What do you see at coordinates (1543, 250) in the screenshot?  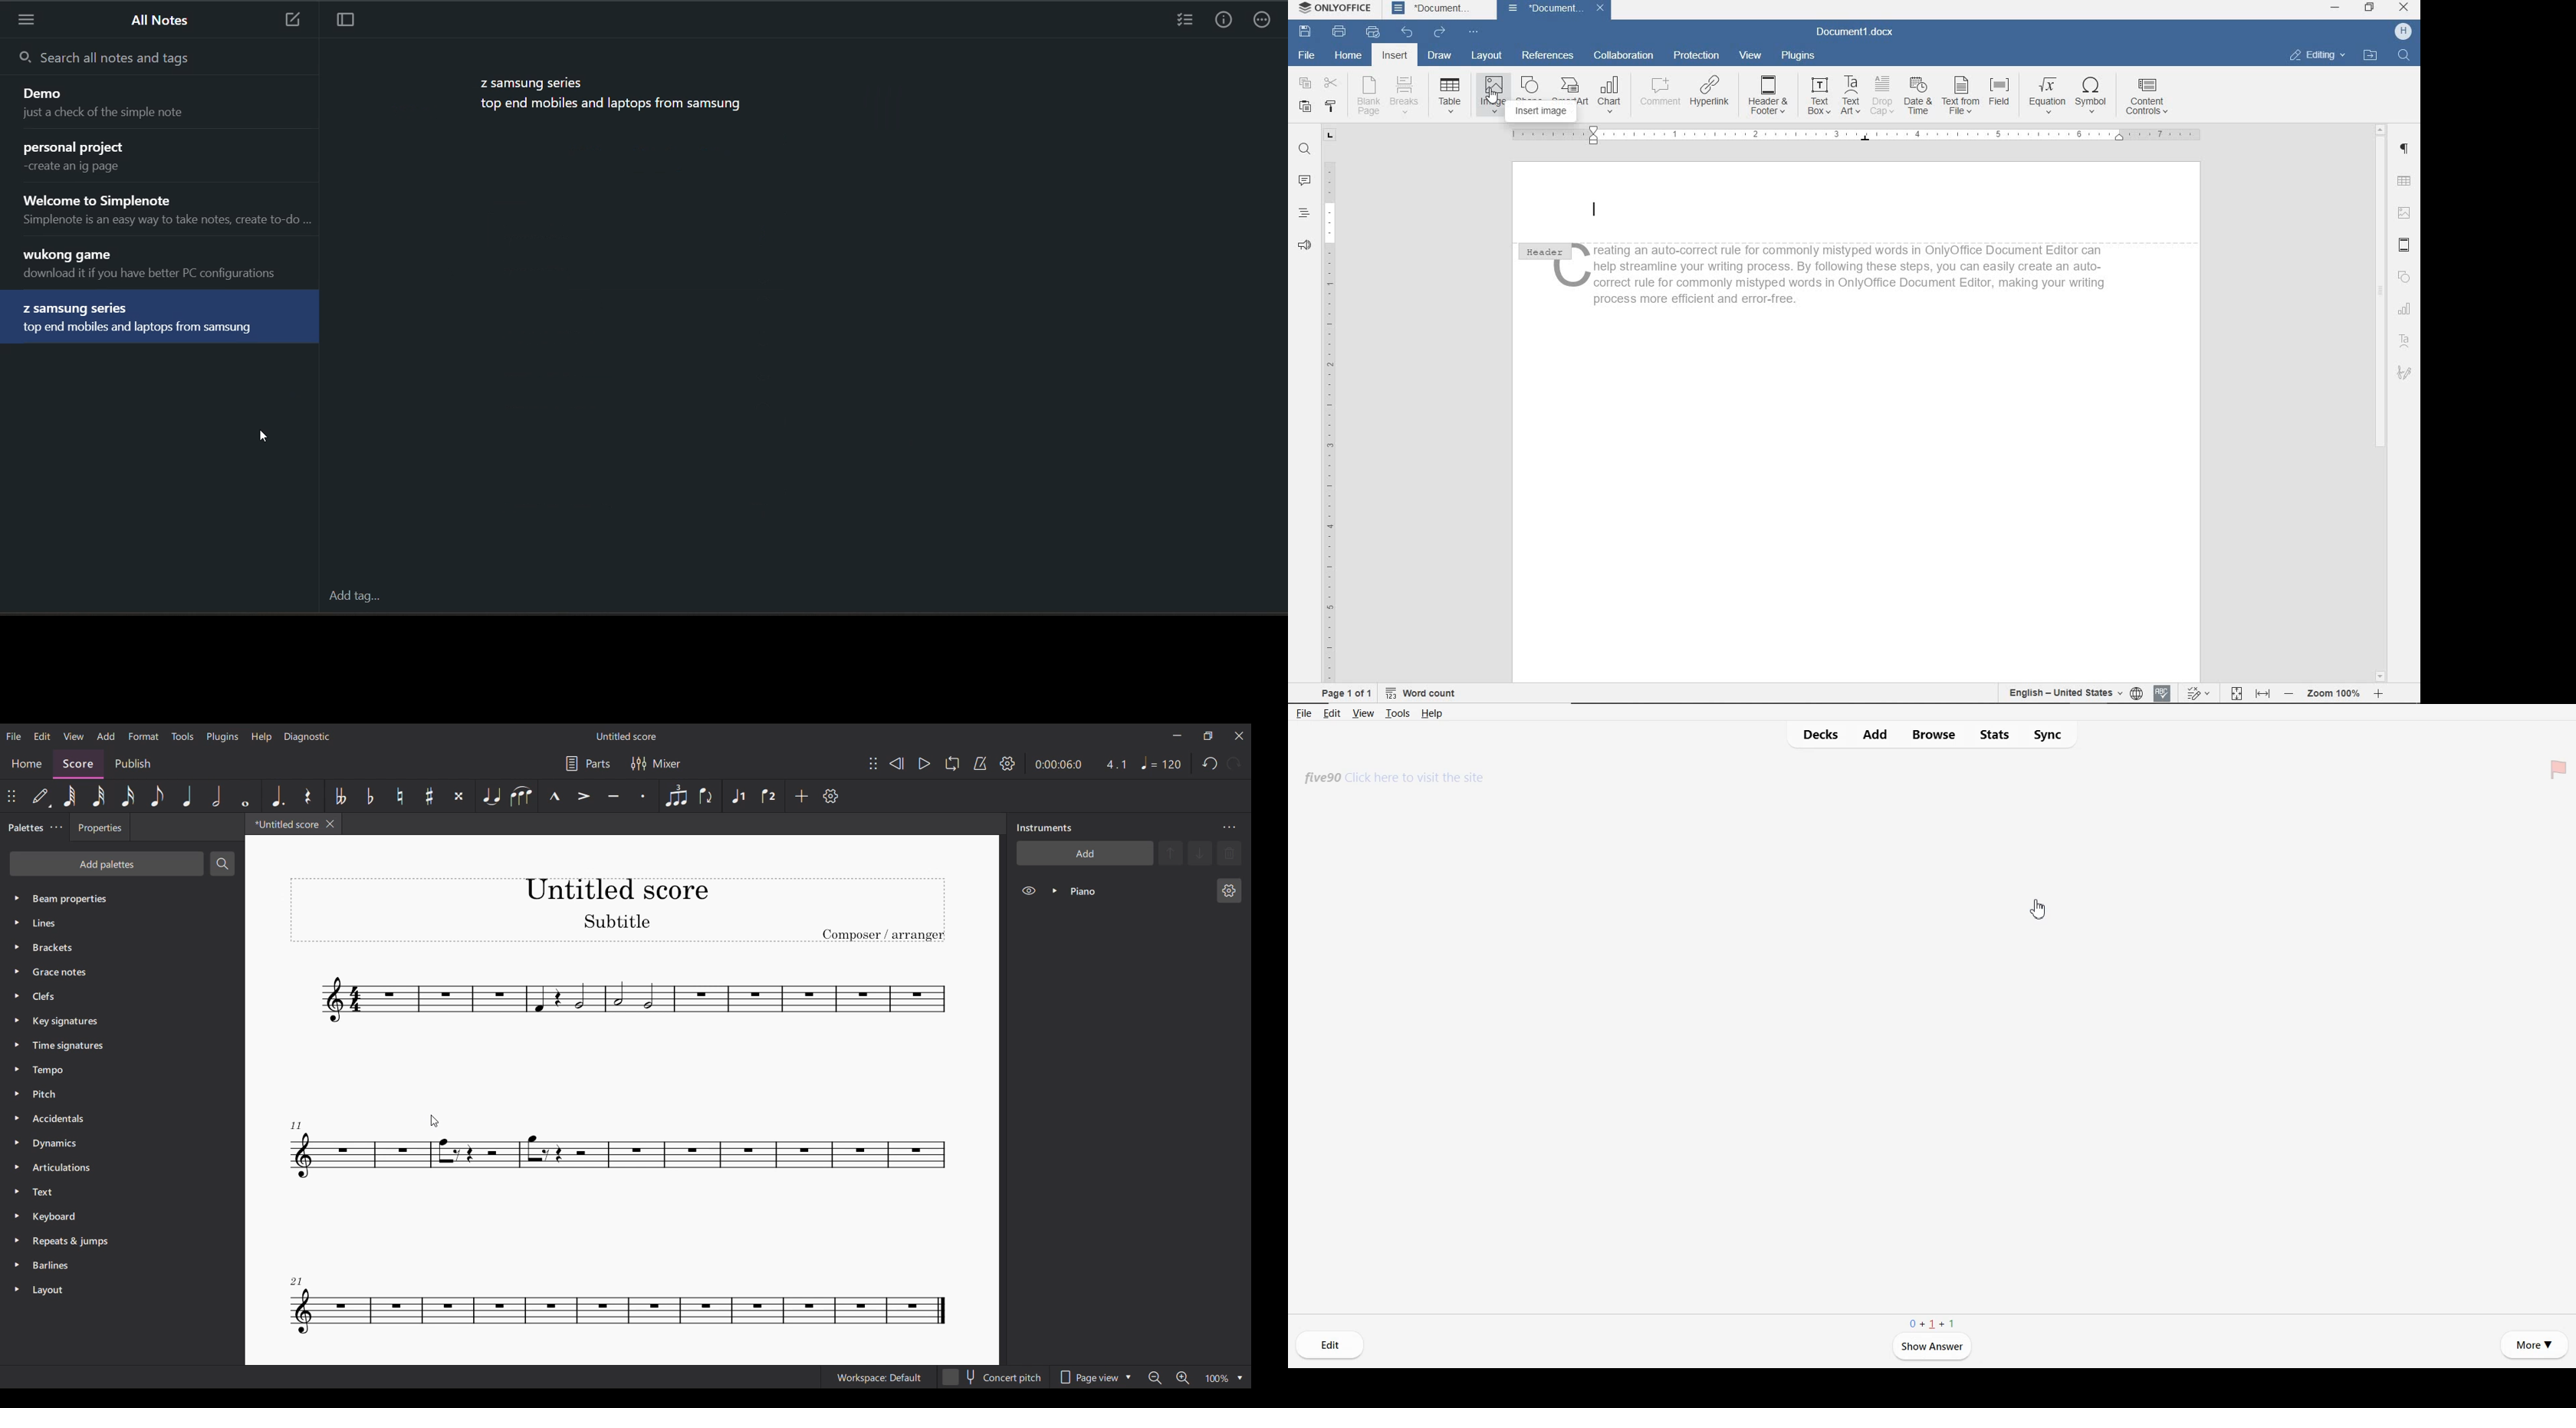 I see `HEADER` at bounding box center [1543, 250].